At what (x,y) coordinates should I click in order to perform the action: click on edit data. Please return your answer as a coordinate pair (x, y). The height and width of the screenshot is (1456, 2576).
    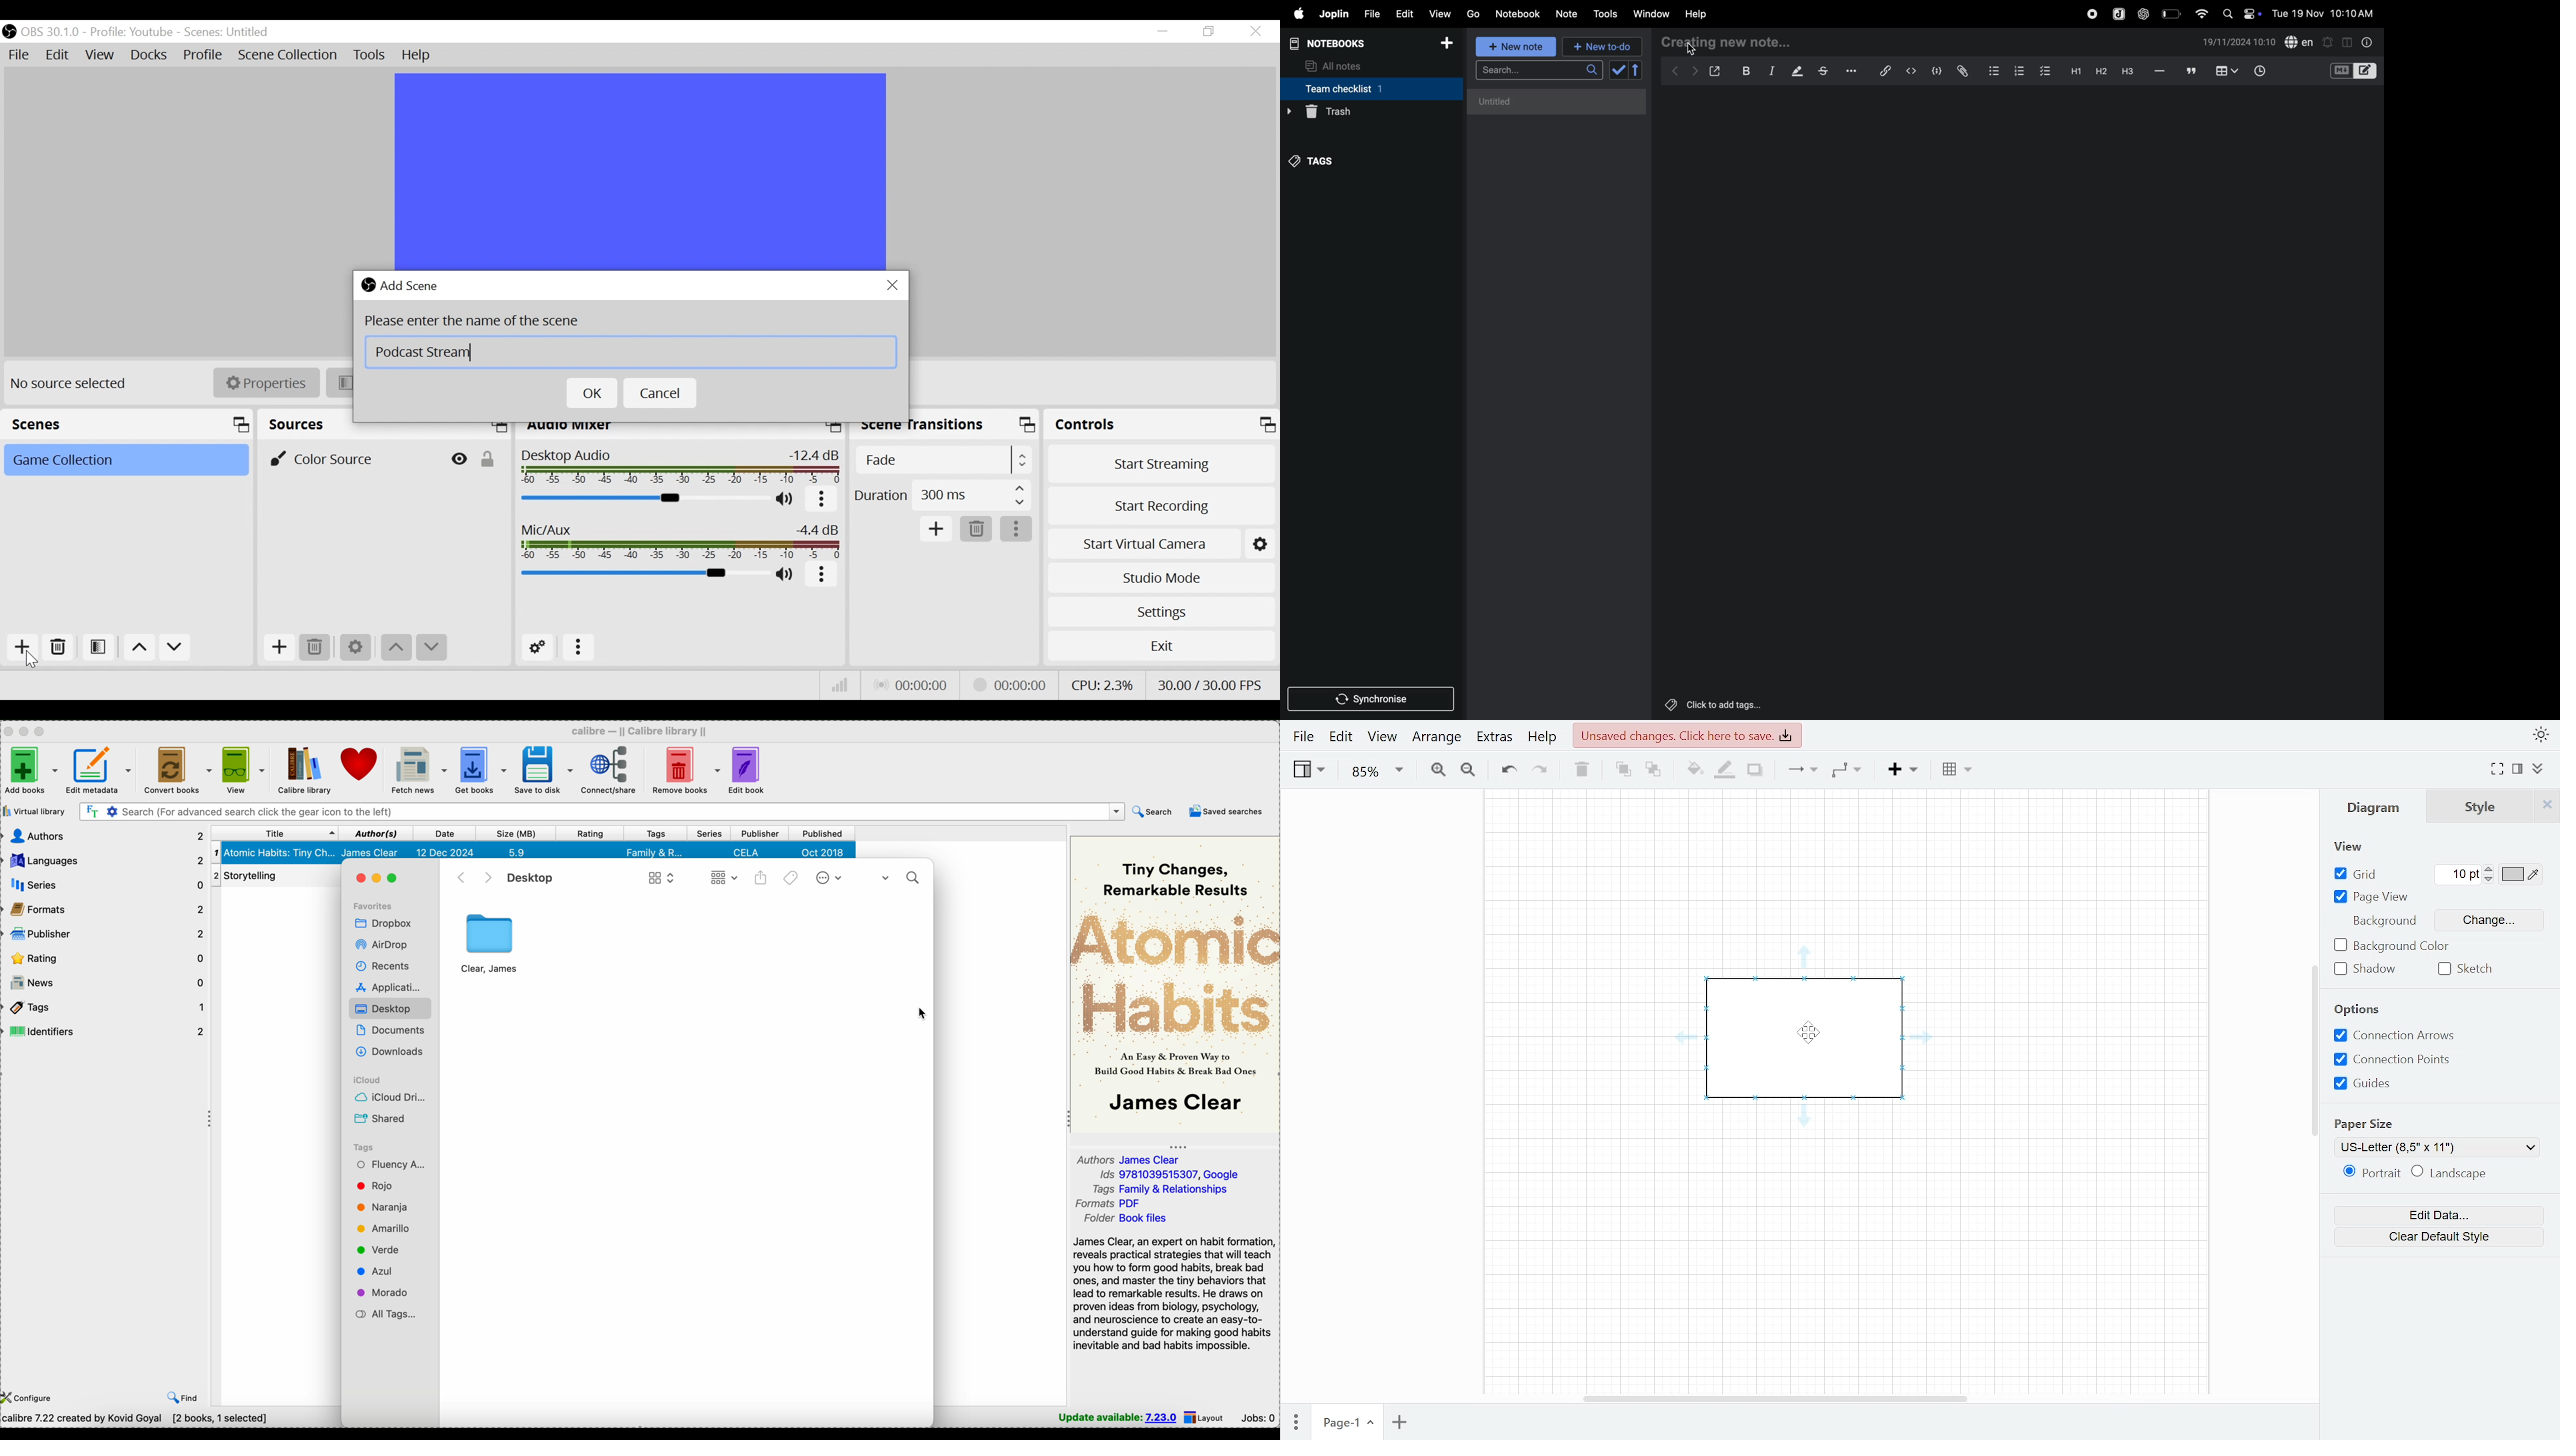
    Looking at the image, I should click on (2438, 1214).